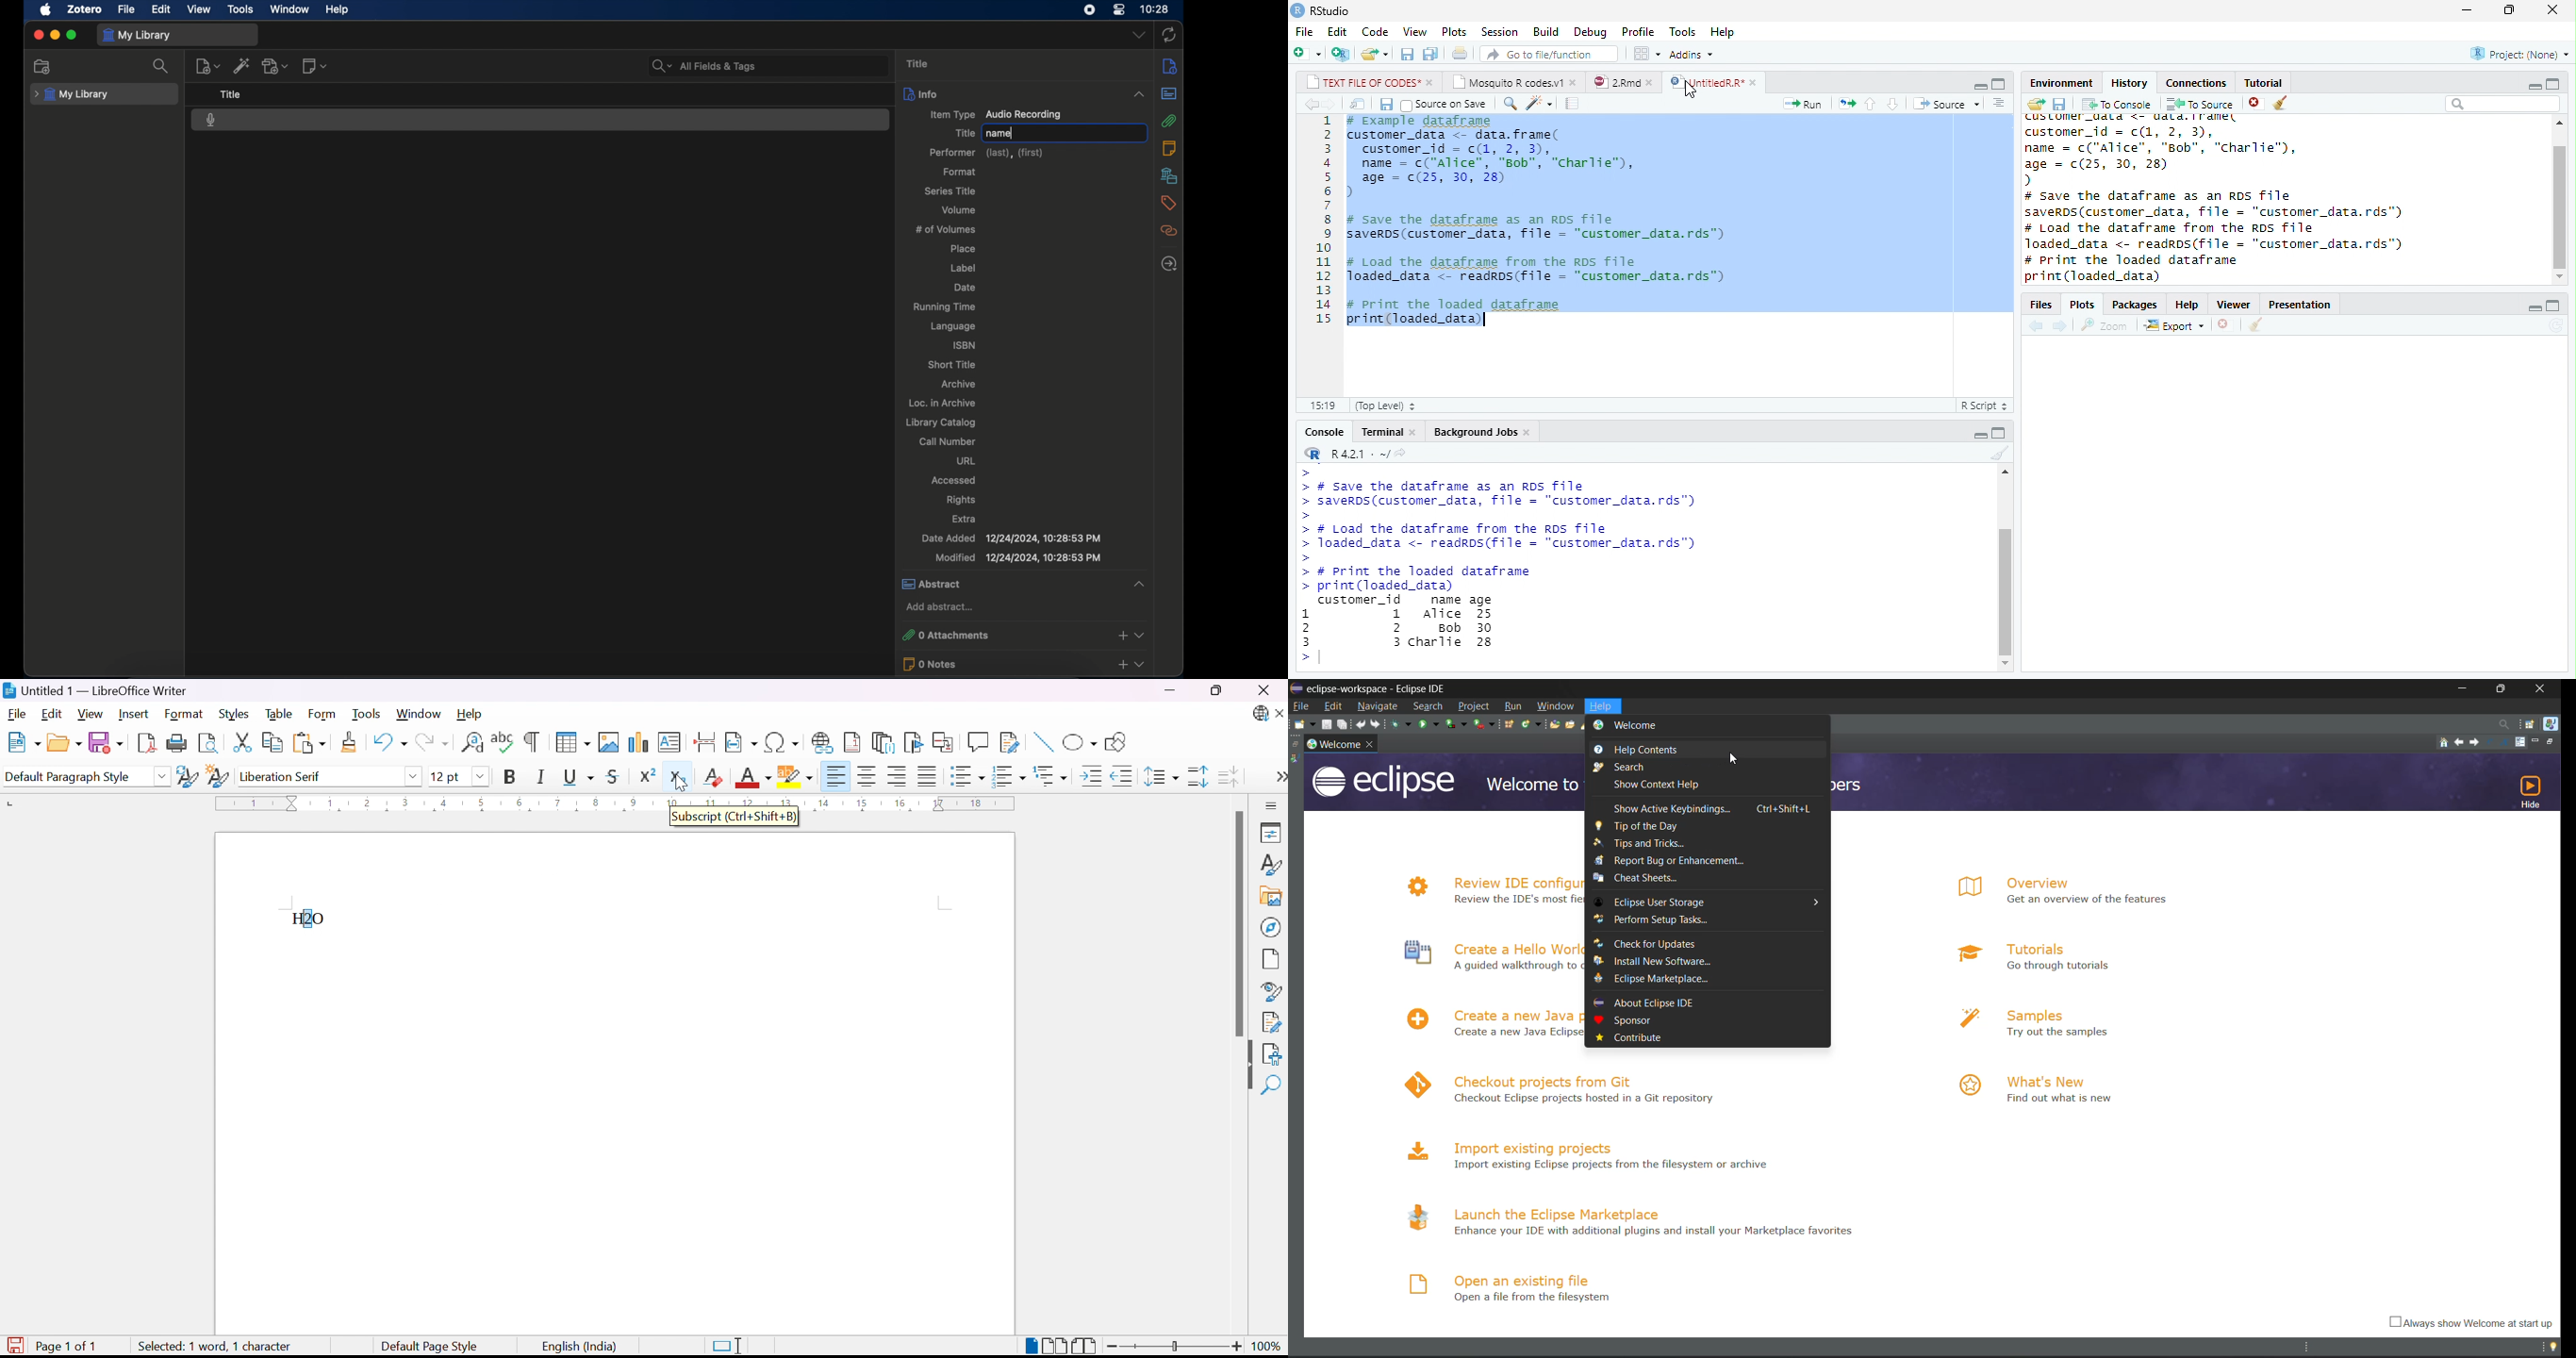  I want to click on Increase indent , so click(1093, 778).